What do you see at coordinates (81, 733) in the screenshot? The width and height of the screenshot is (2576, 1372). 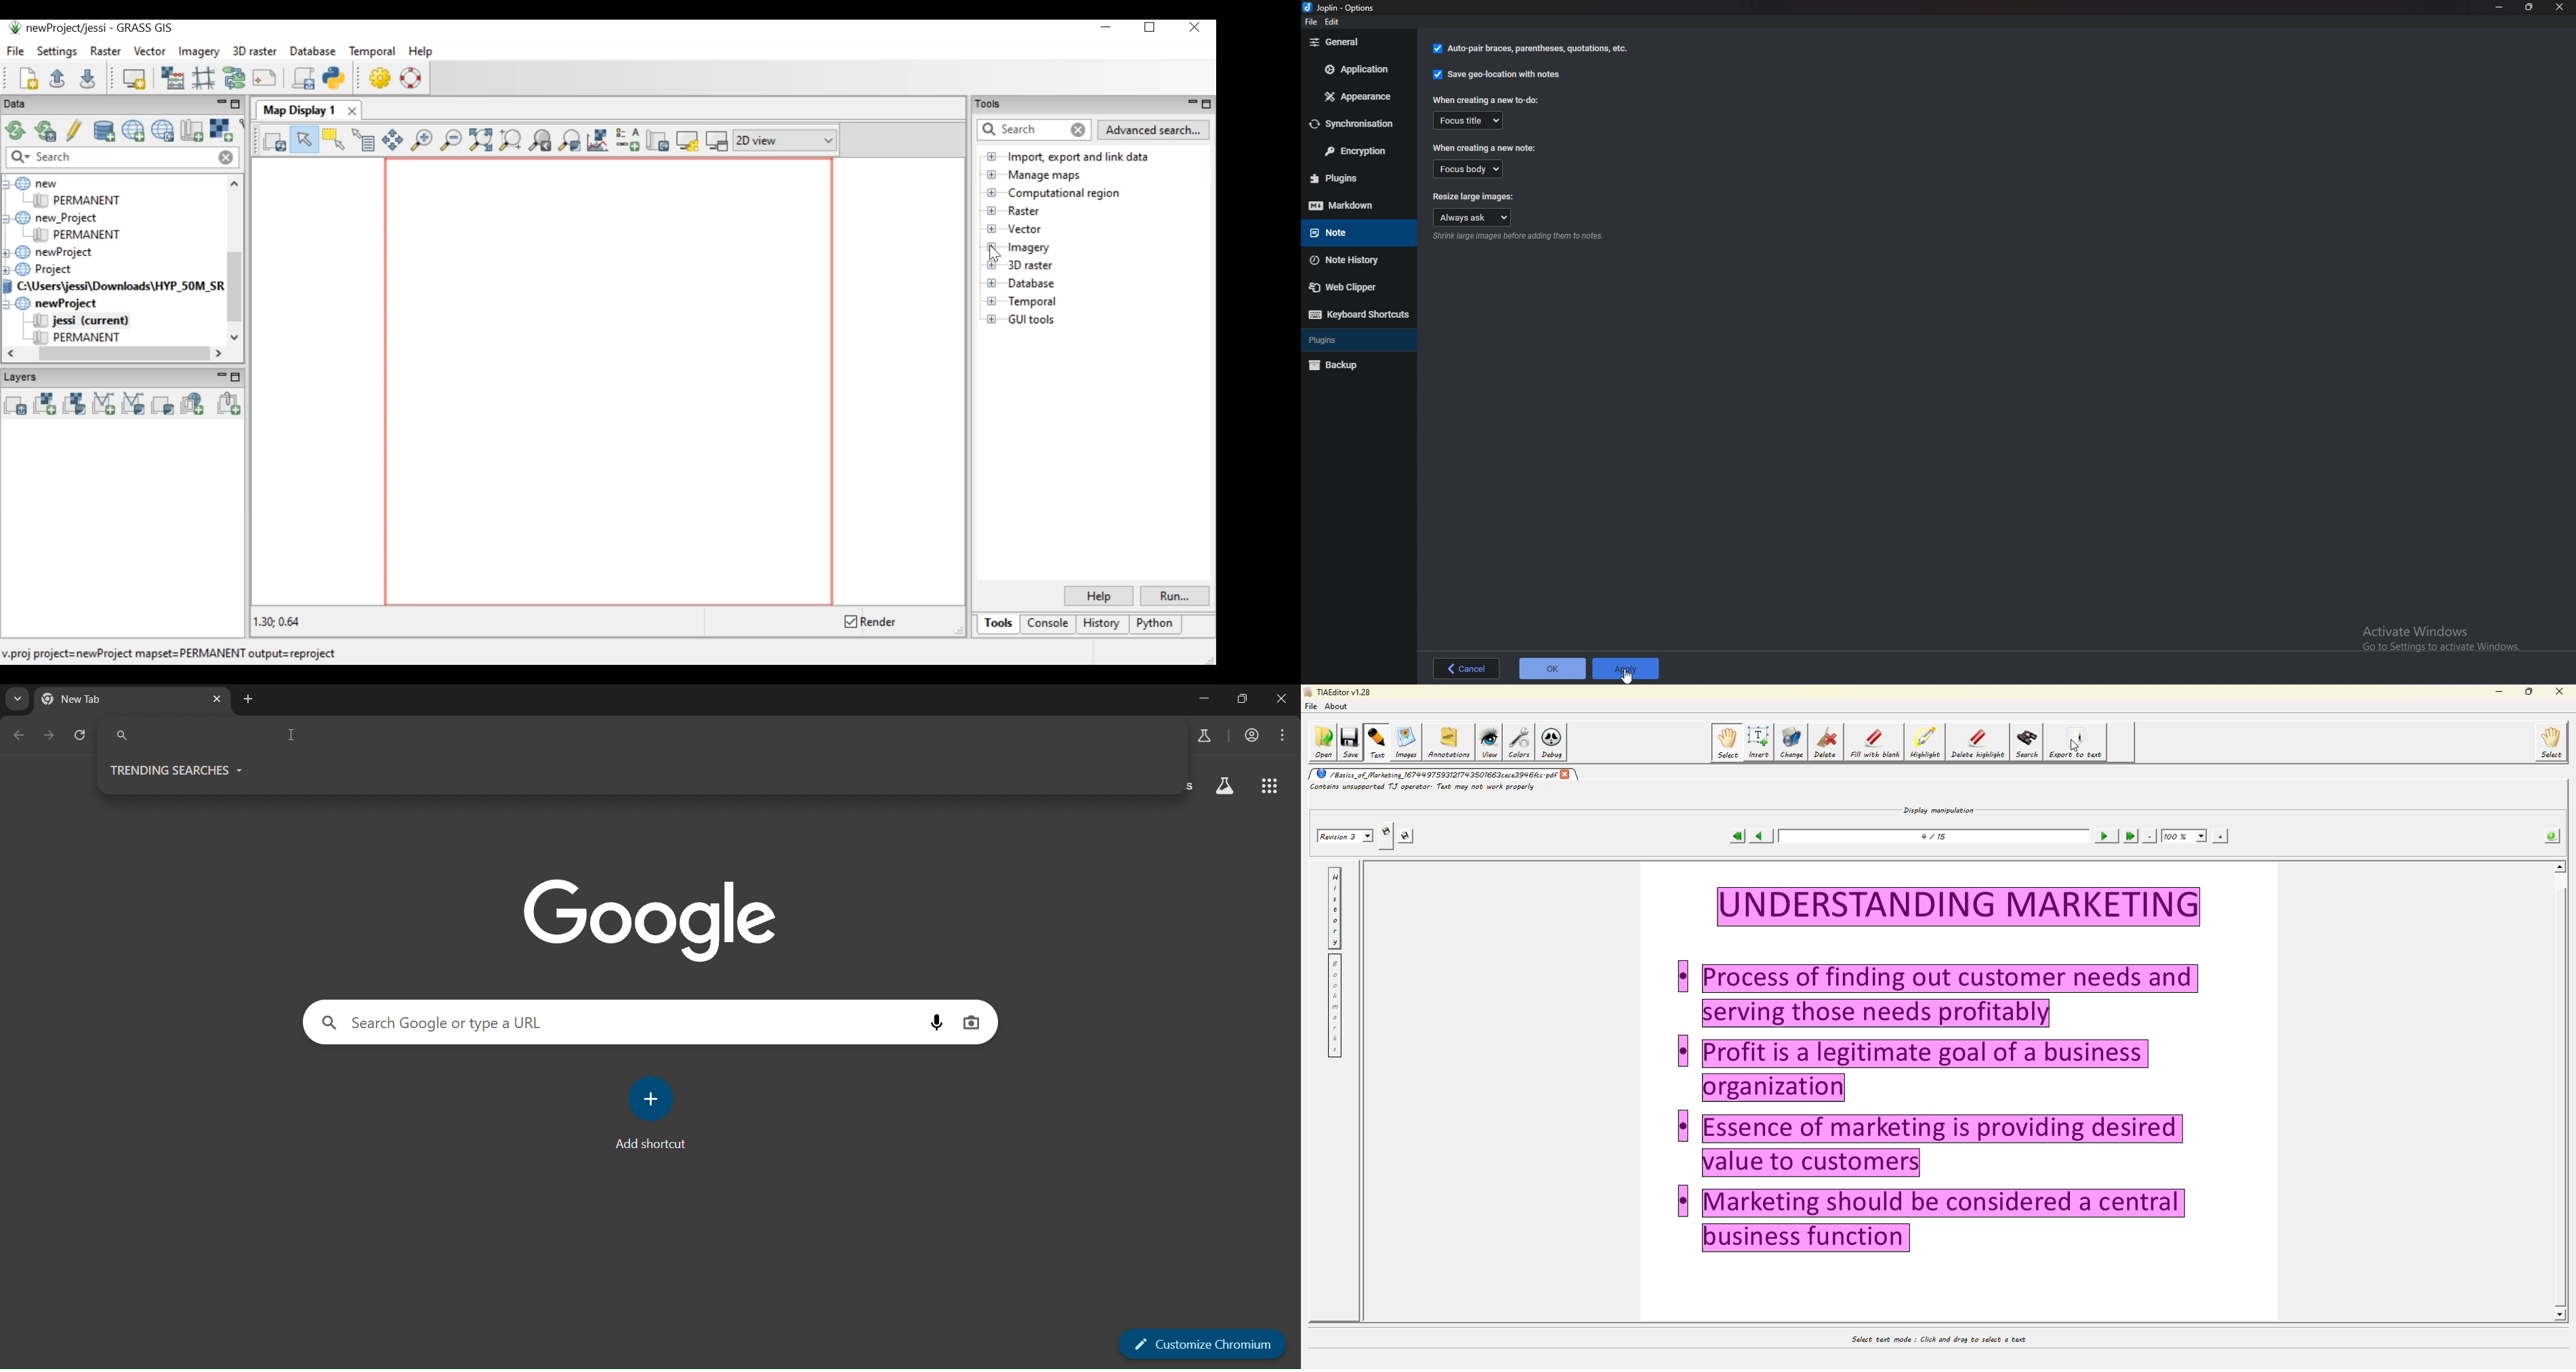 I see `reload page` at bounding box center [81, 733].